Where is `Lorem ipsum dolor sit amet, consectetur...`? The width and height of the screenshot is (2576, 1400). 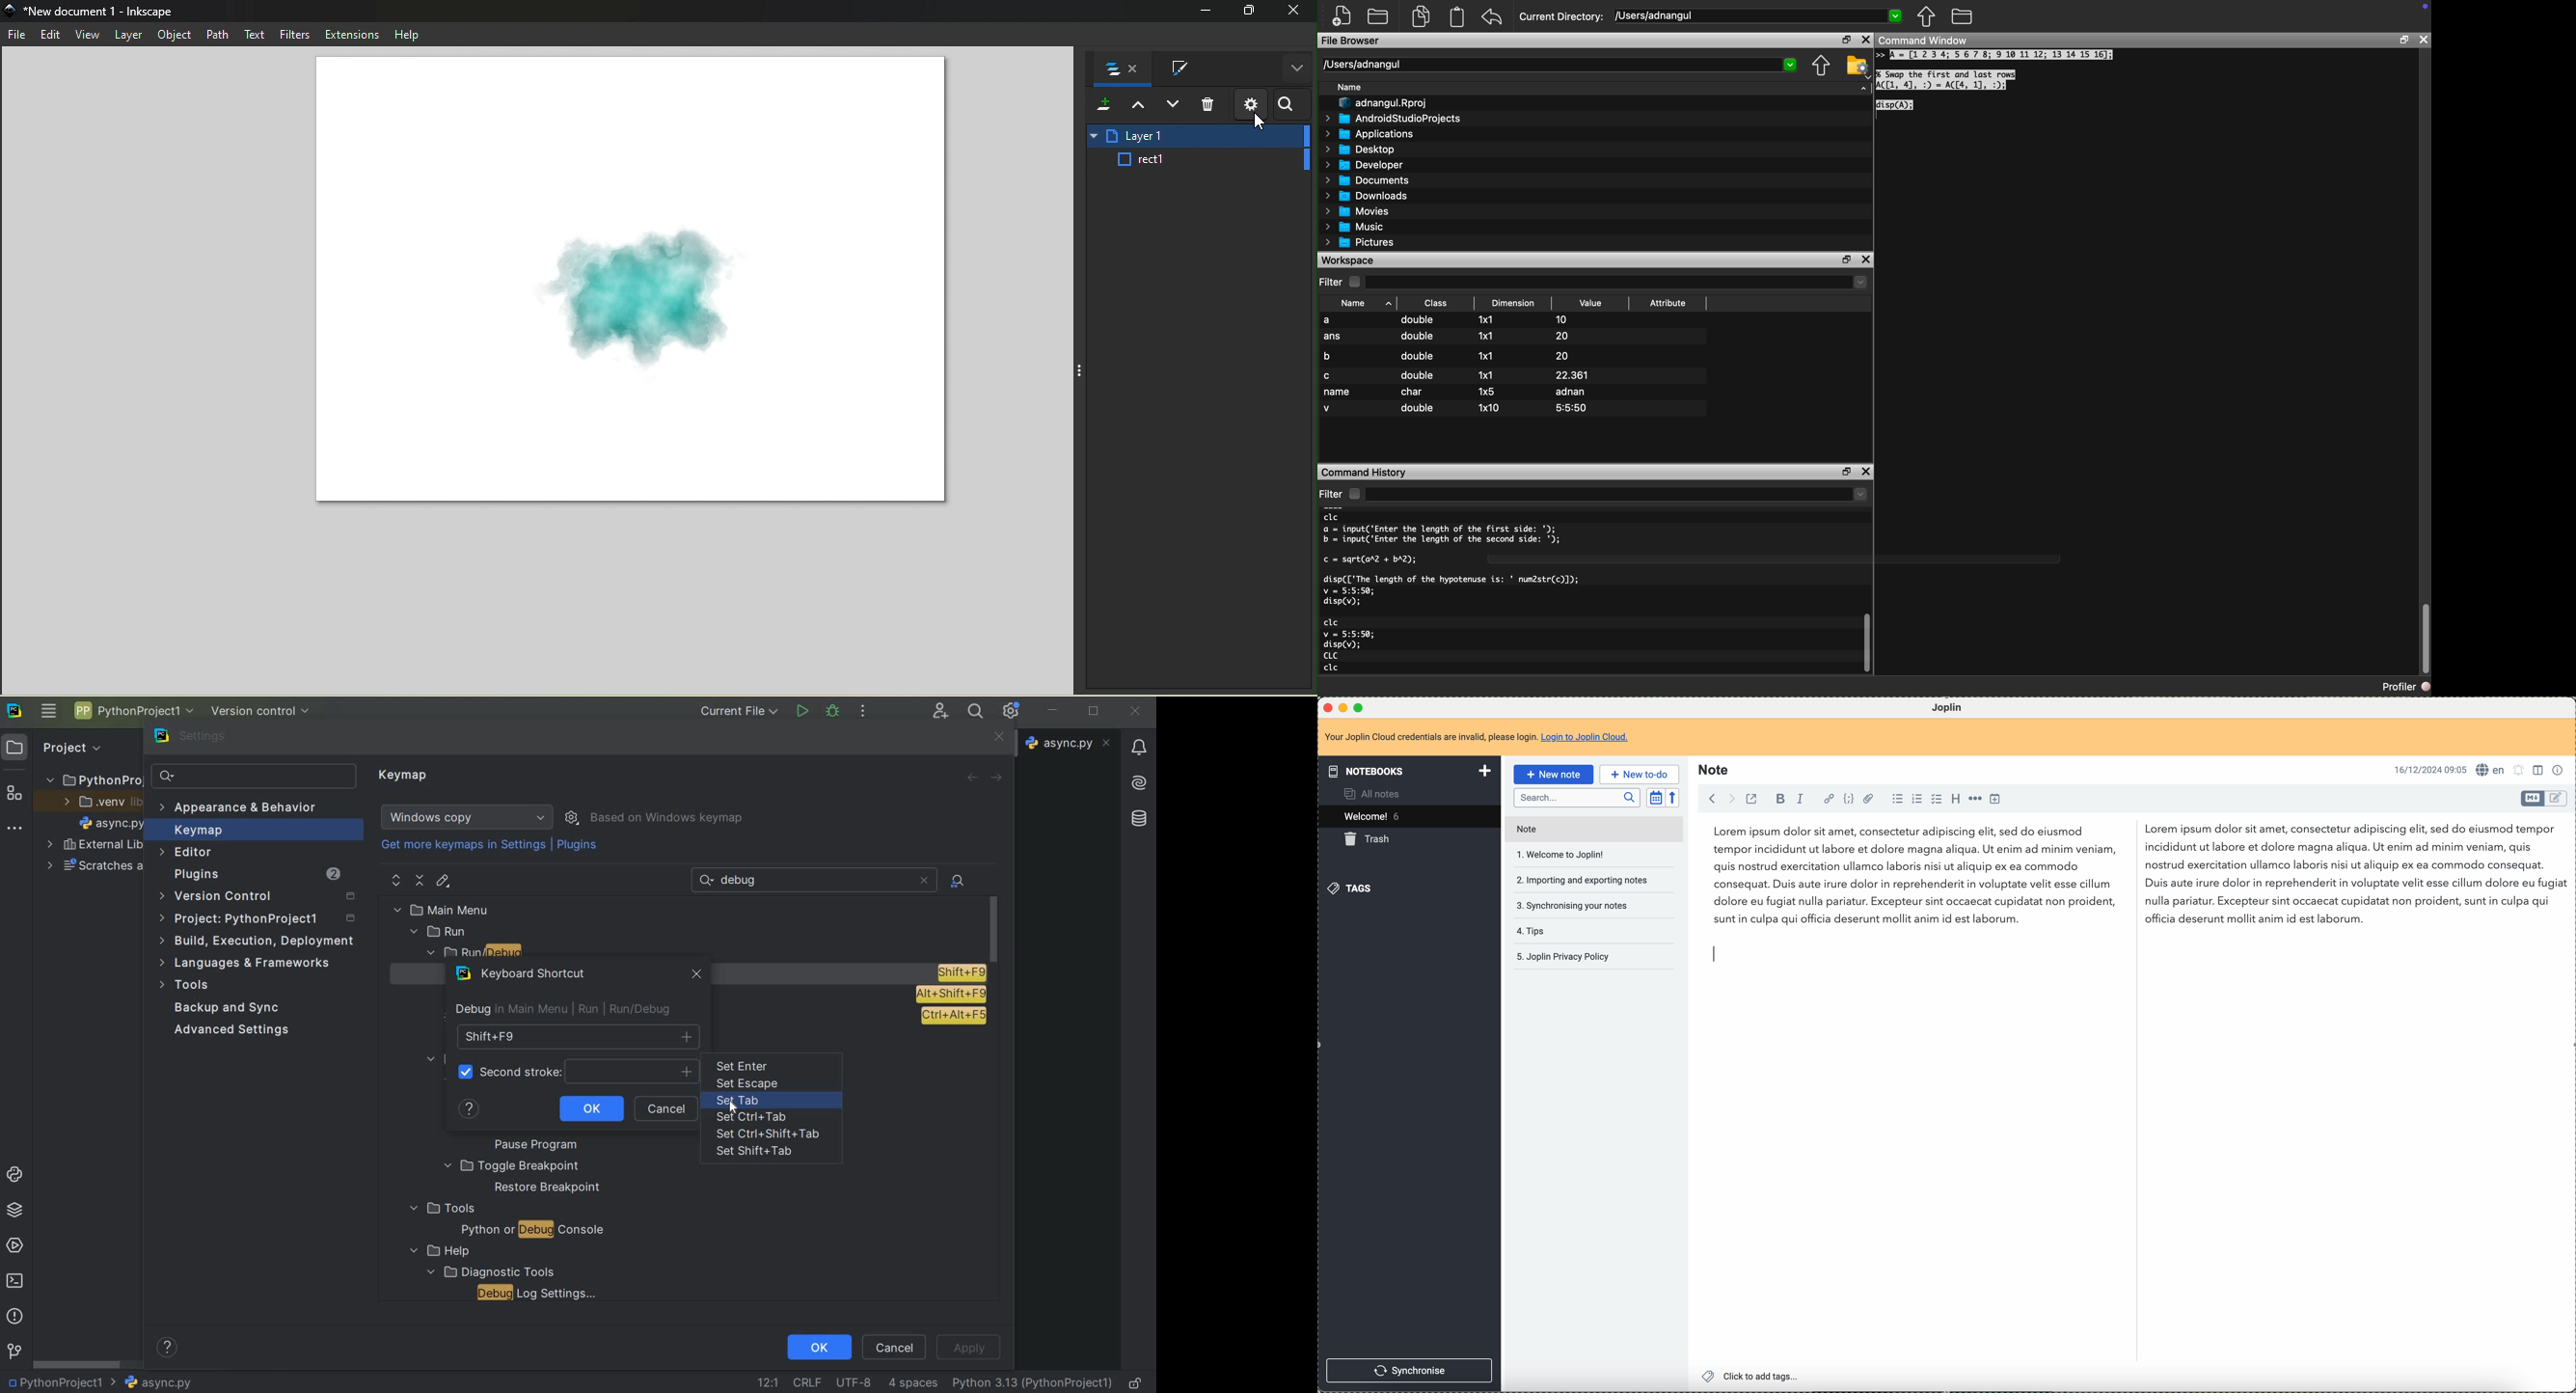 Lorem ipsum dolor sit amet, consectetur... is located at coordinates (2356, 876).